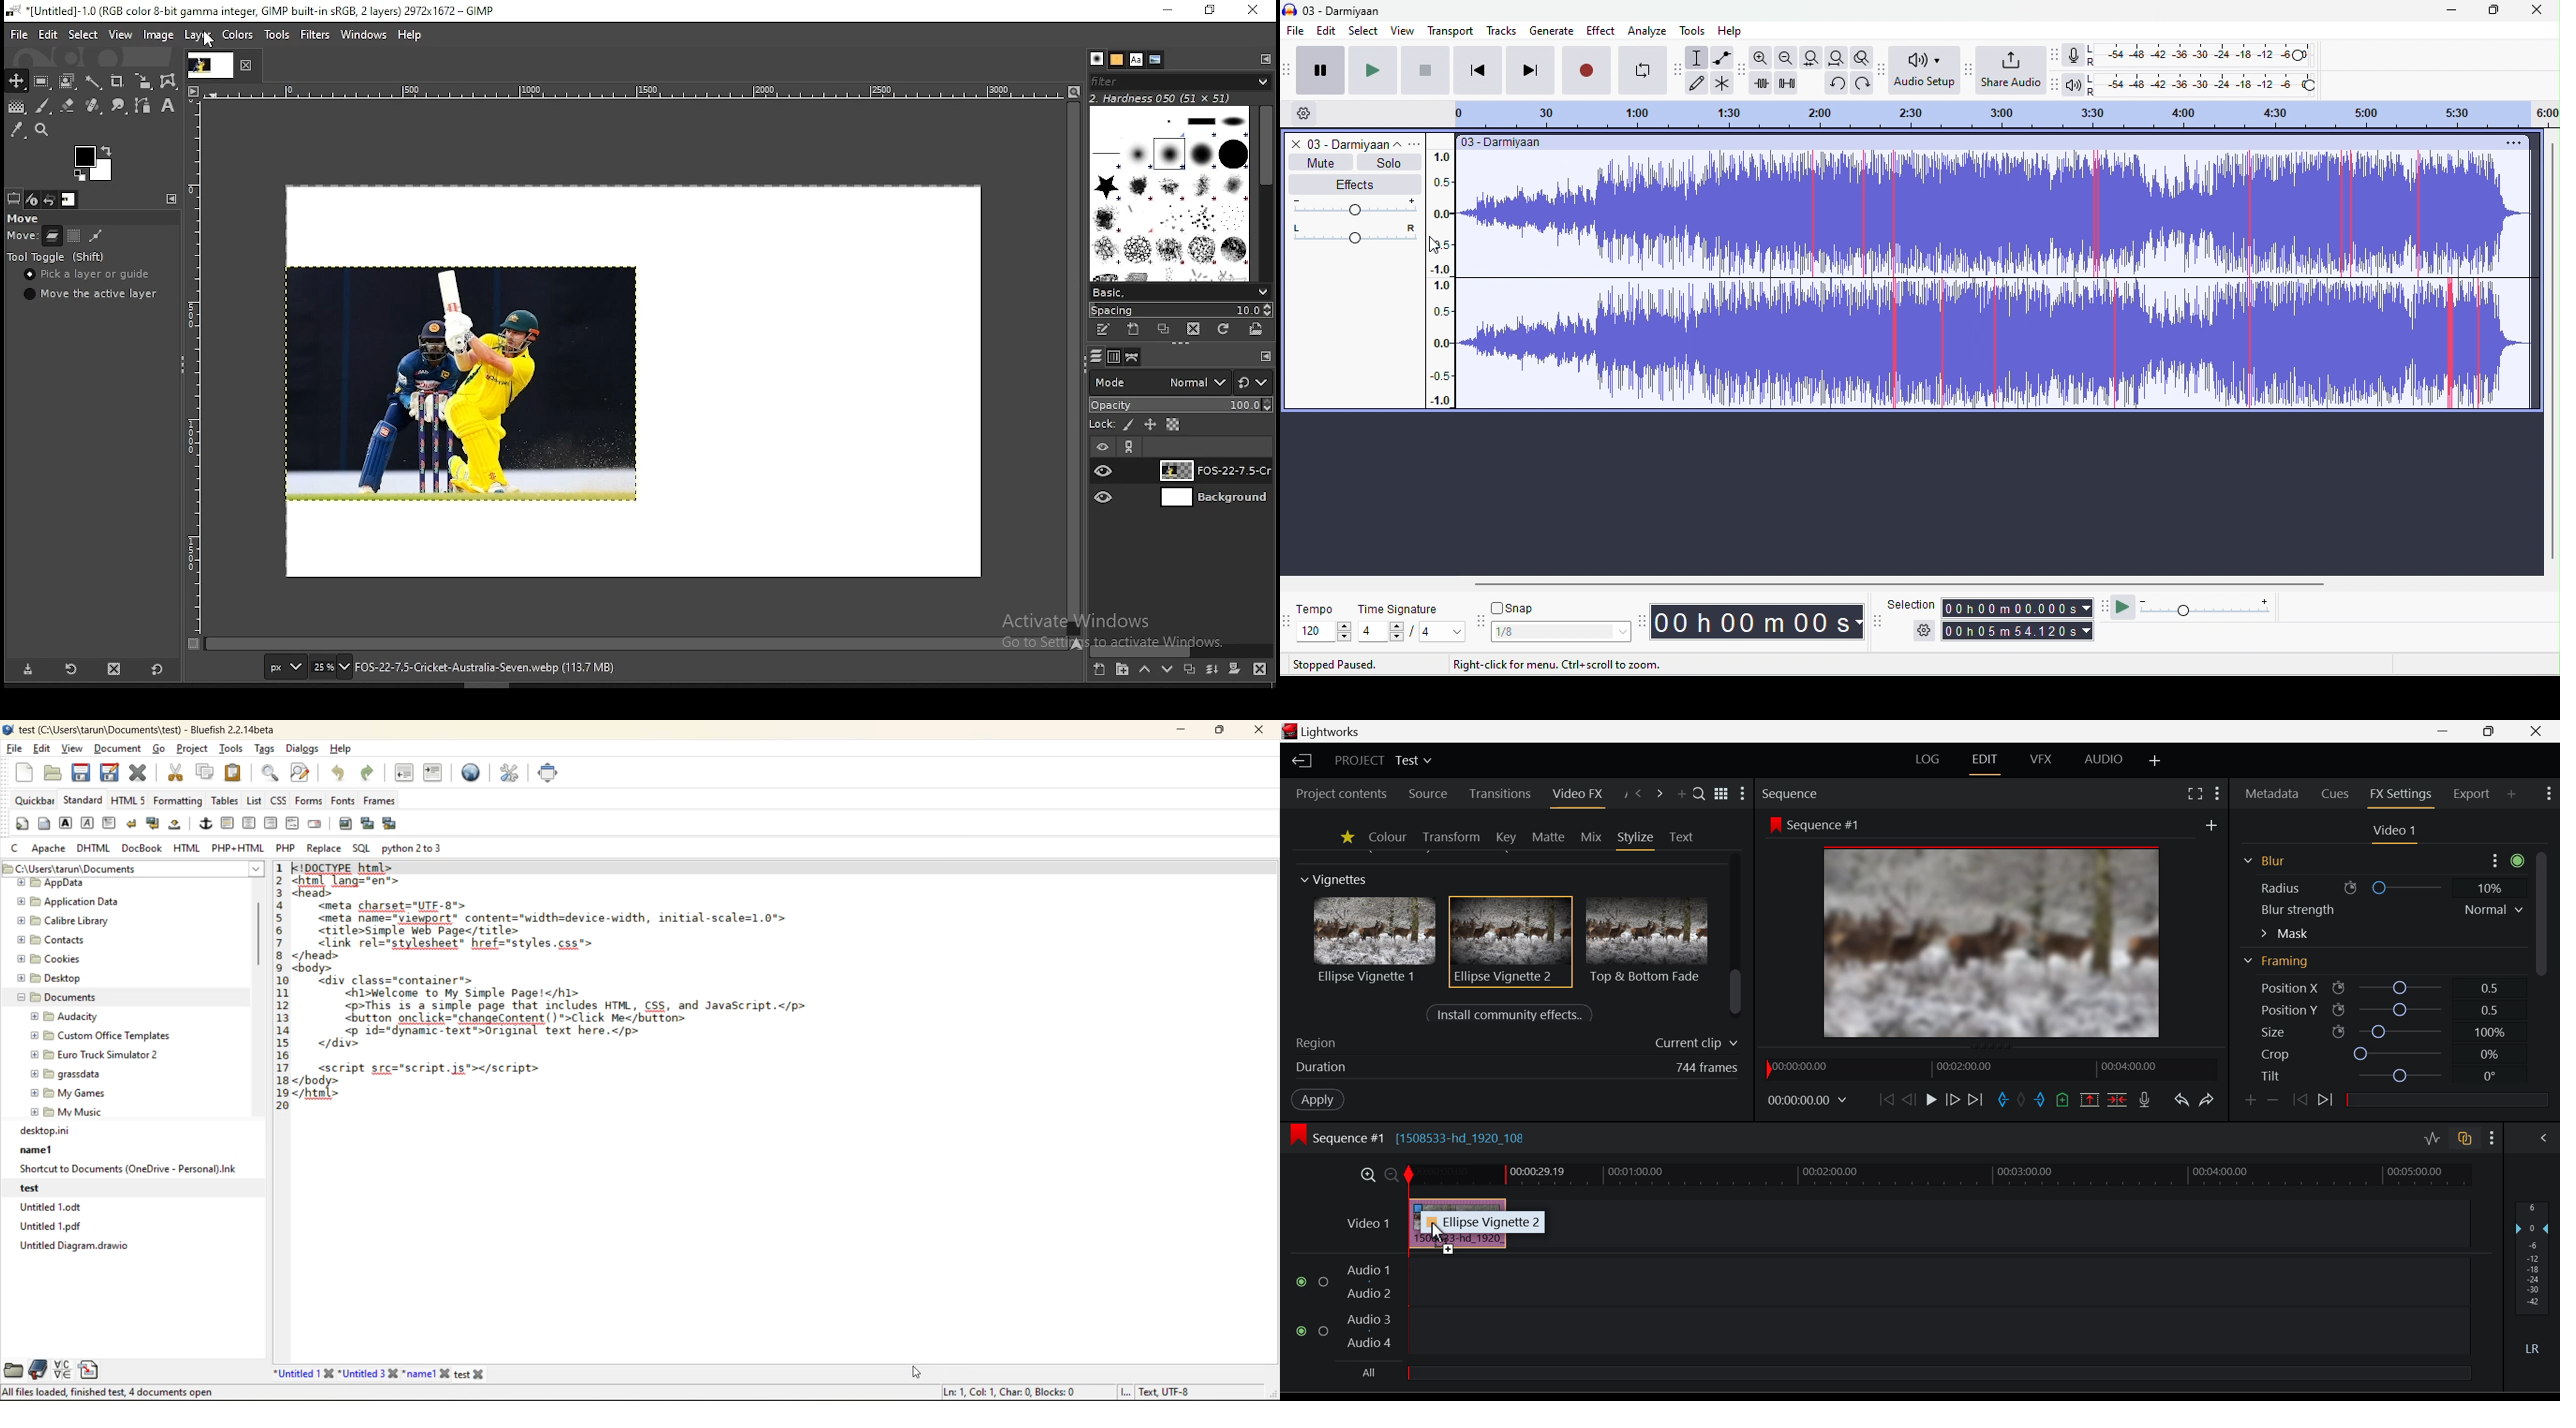 The height and width of the screenshot is (1428, 2576). Describe the element at coordinates (1134, 357) in the screenshot. I see `paths` at that location.